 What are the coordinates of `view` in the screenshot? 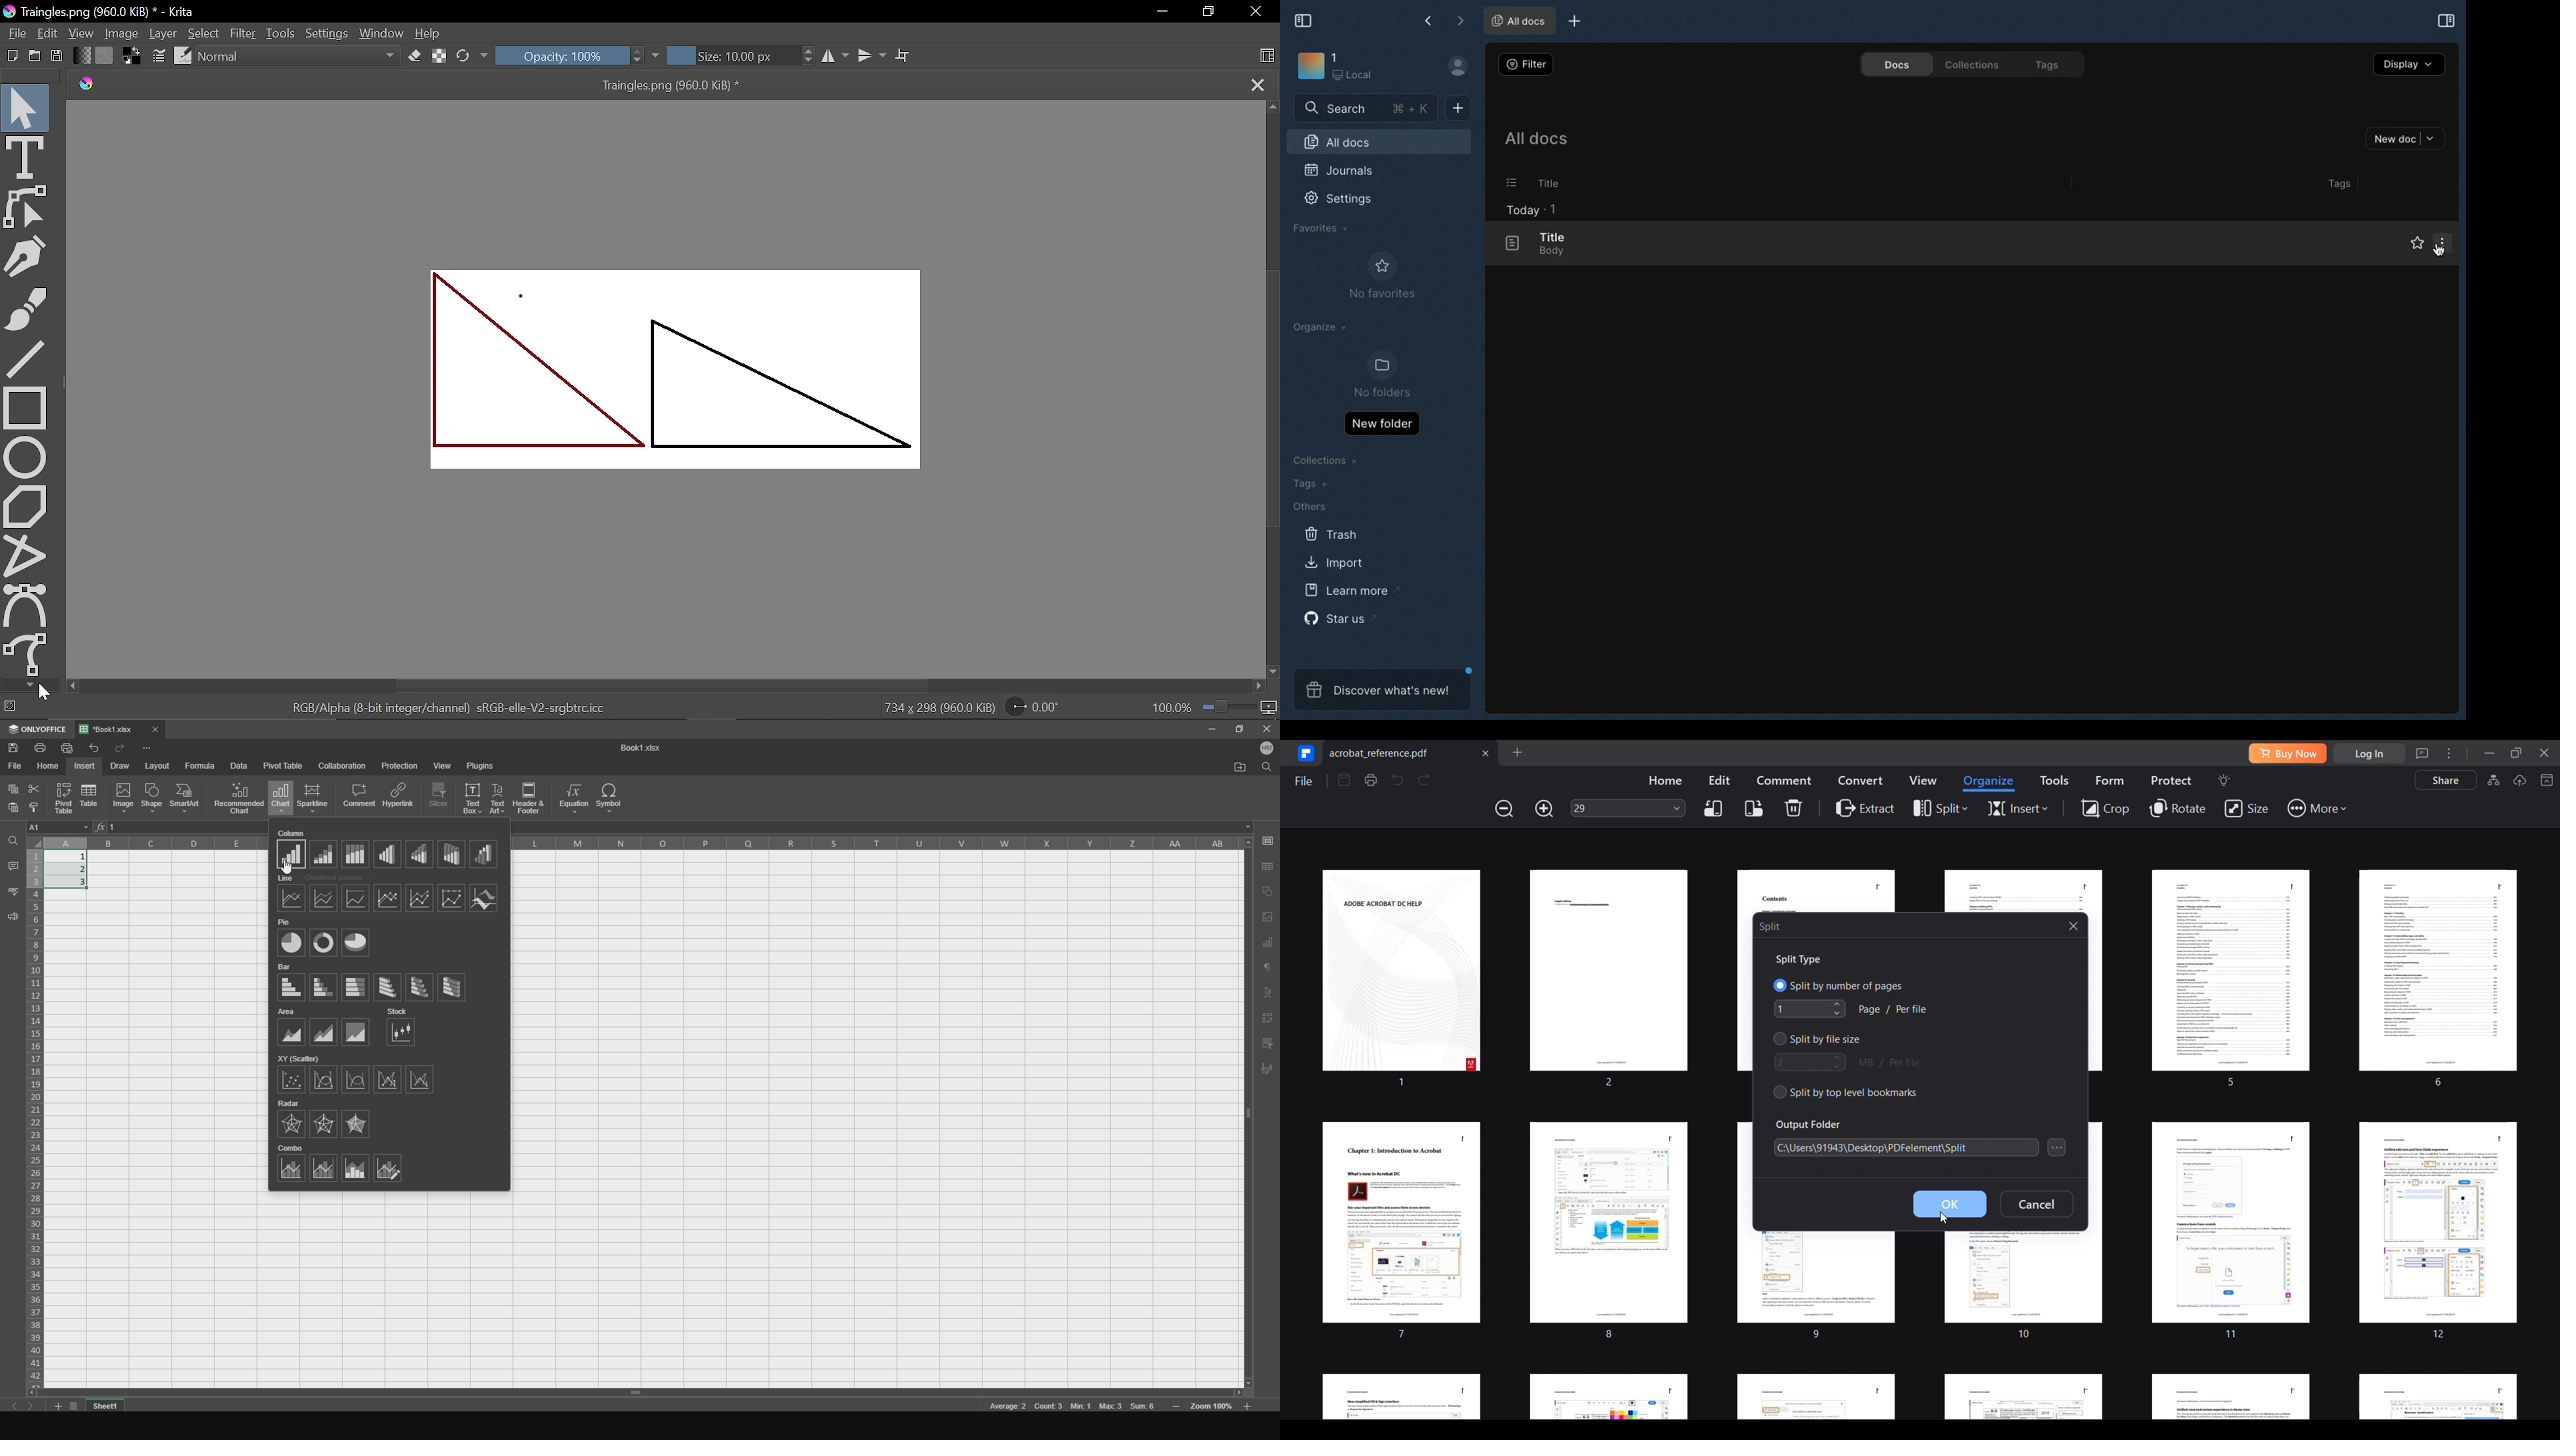 It's located at (443, 764).